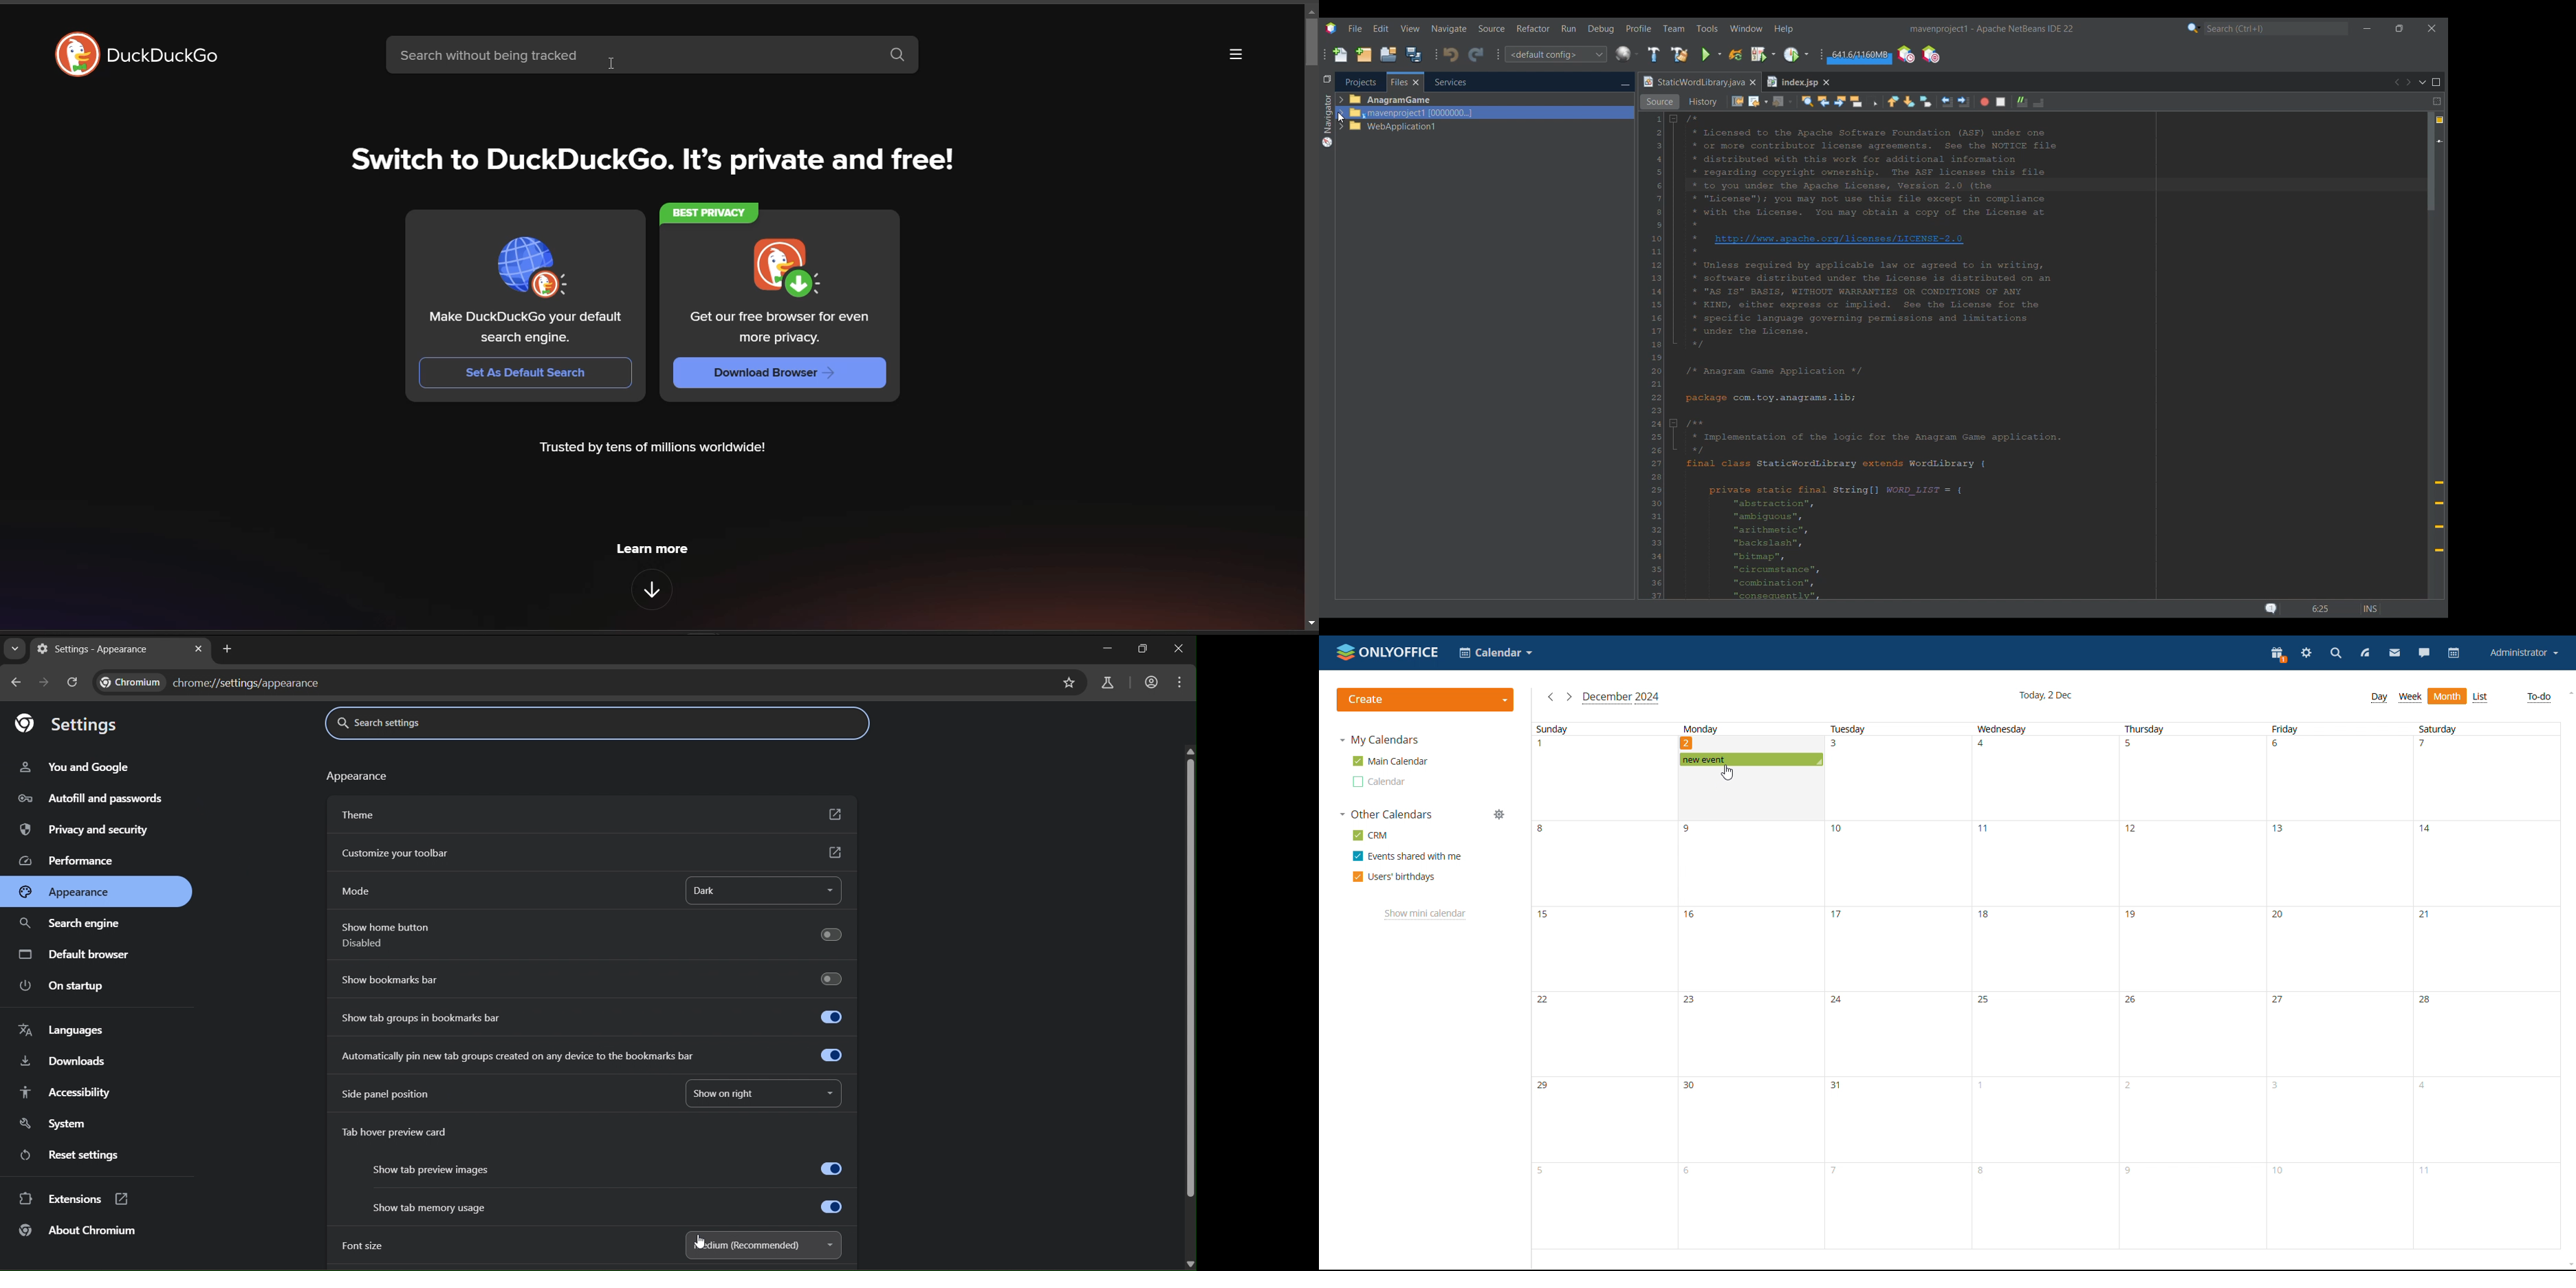 Image resolution: width=2576 pixels, height=1288 pixels. What do you see at coordinates (595, 1016) in the screenshot?
I see `show tab groups in bookmarks bar` at bounding box center [595, 1016].